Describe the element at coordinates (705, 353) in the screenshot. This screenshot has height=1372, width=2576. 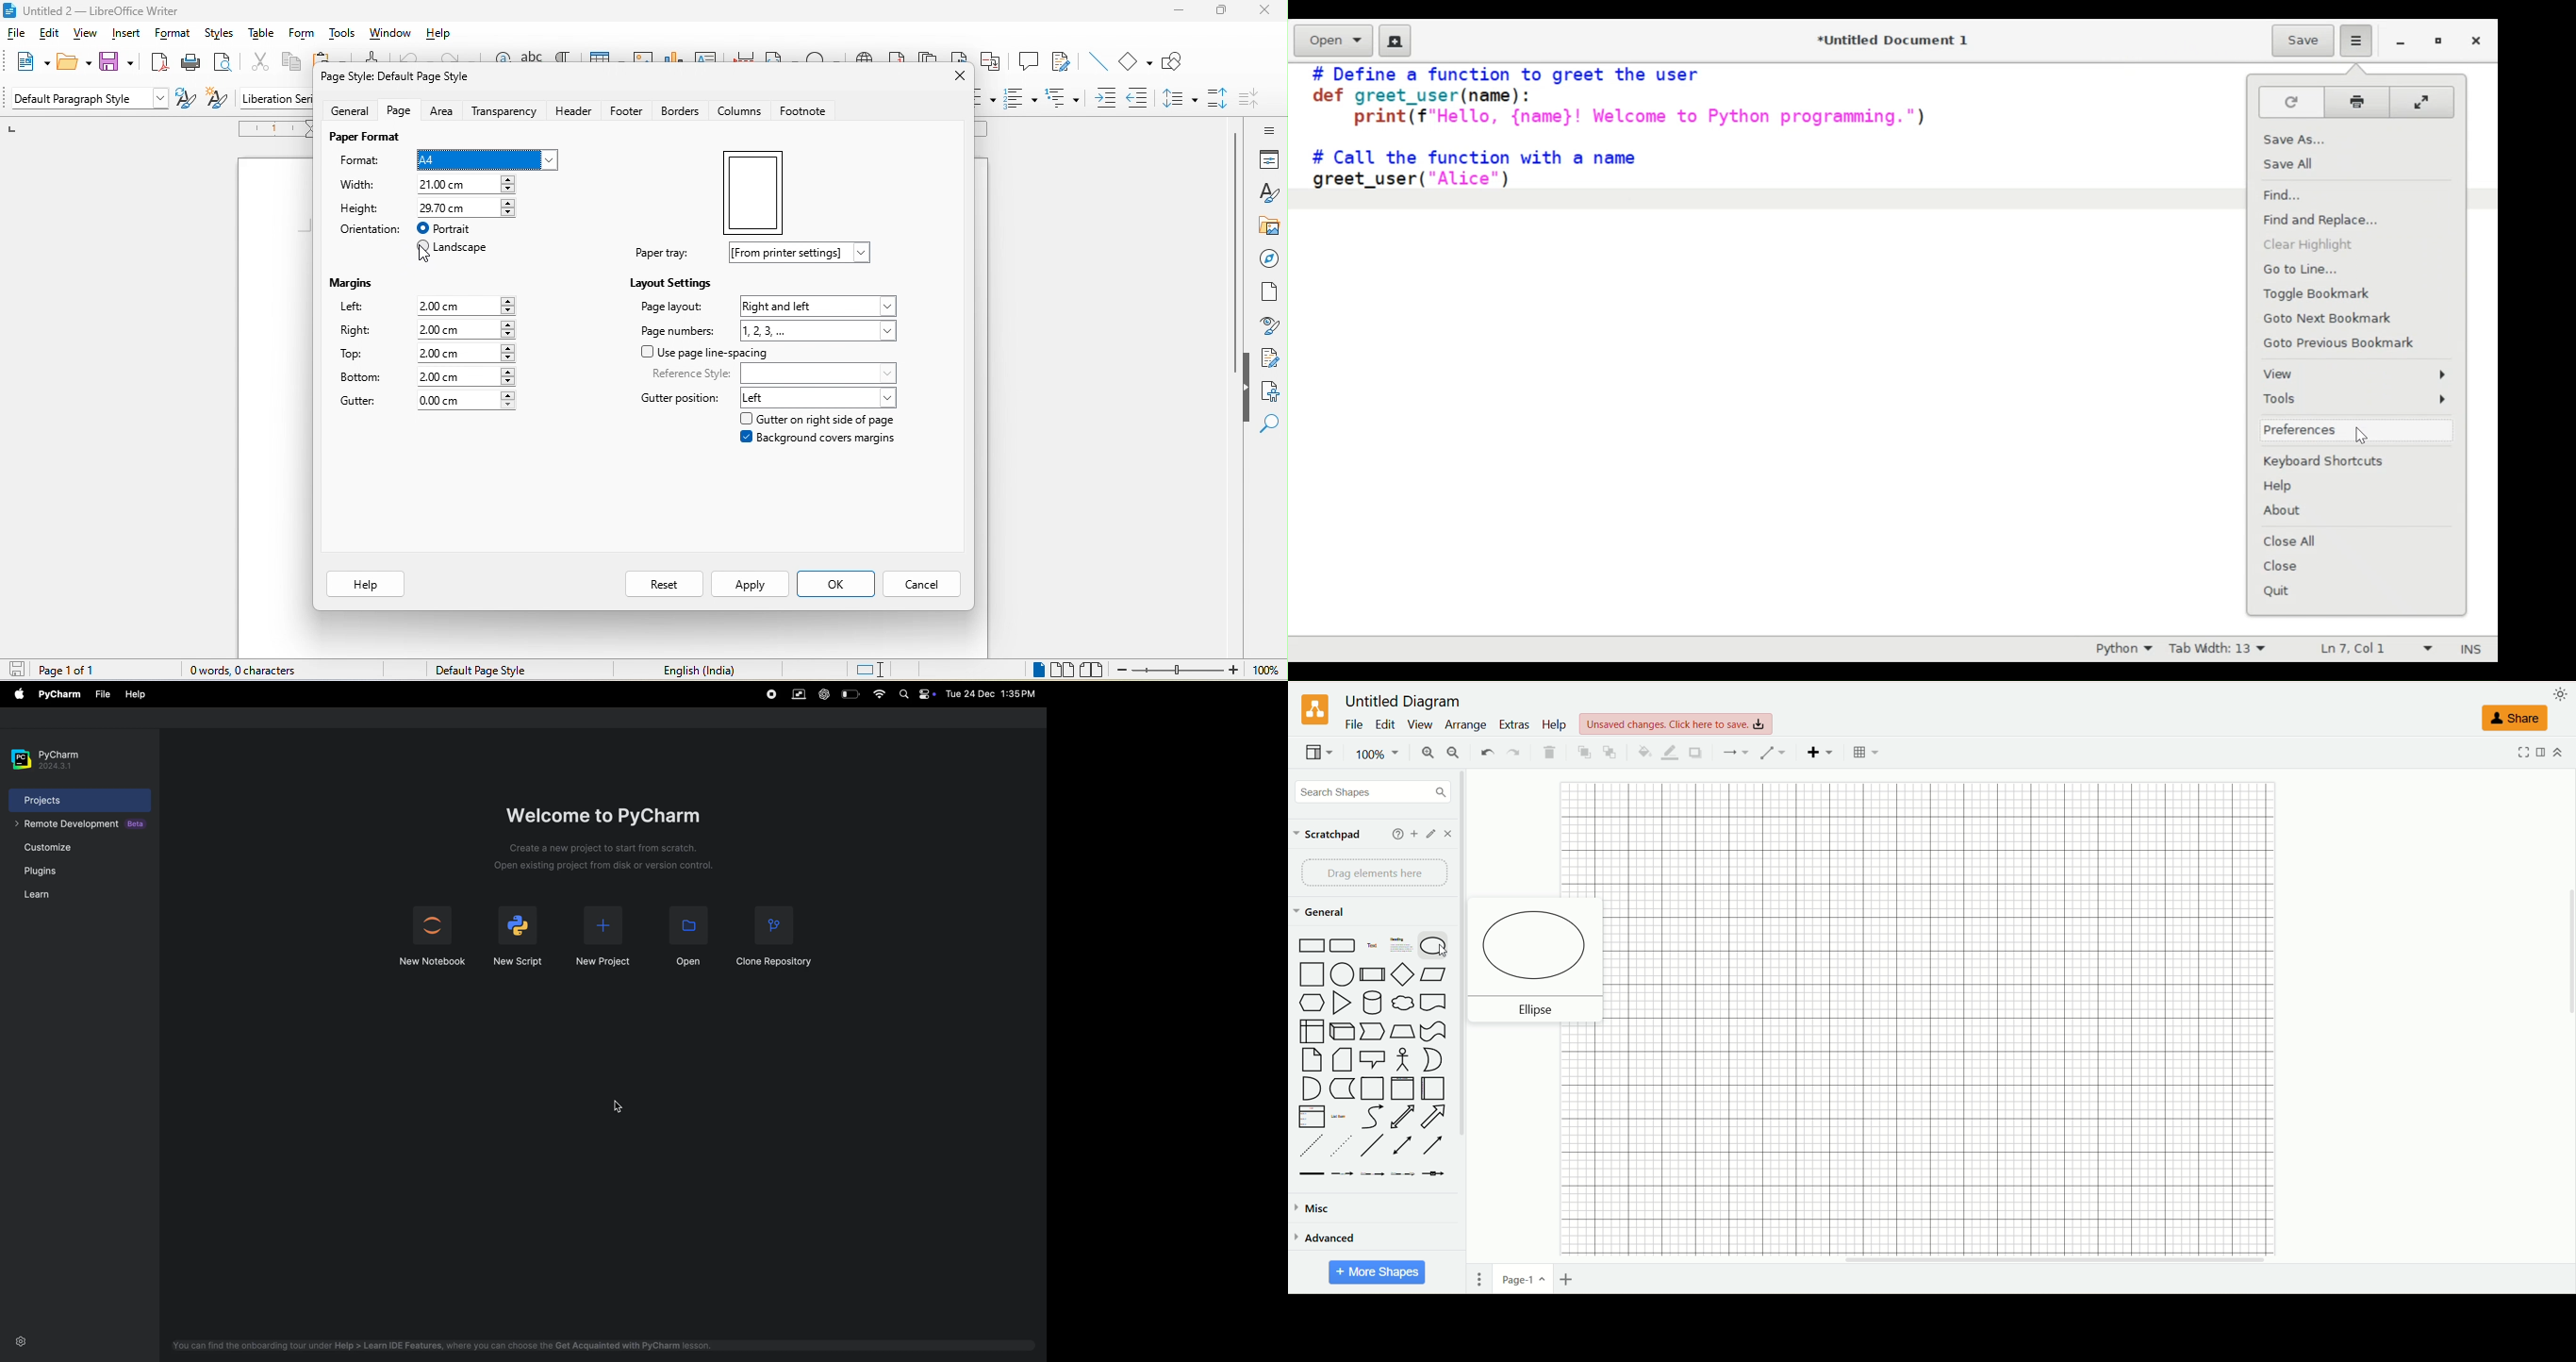
I see `use page line spacing` at that location.